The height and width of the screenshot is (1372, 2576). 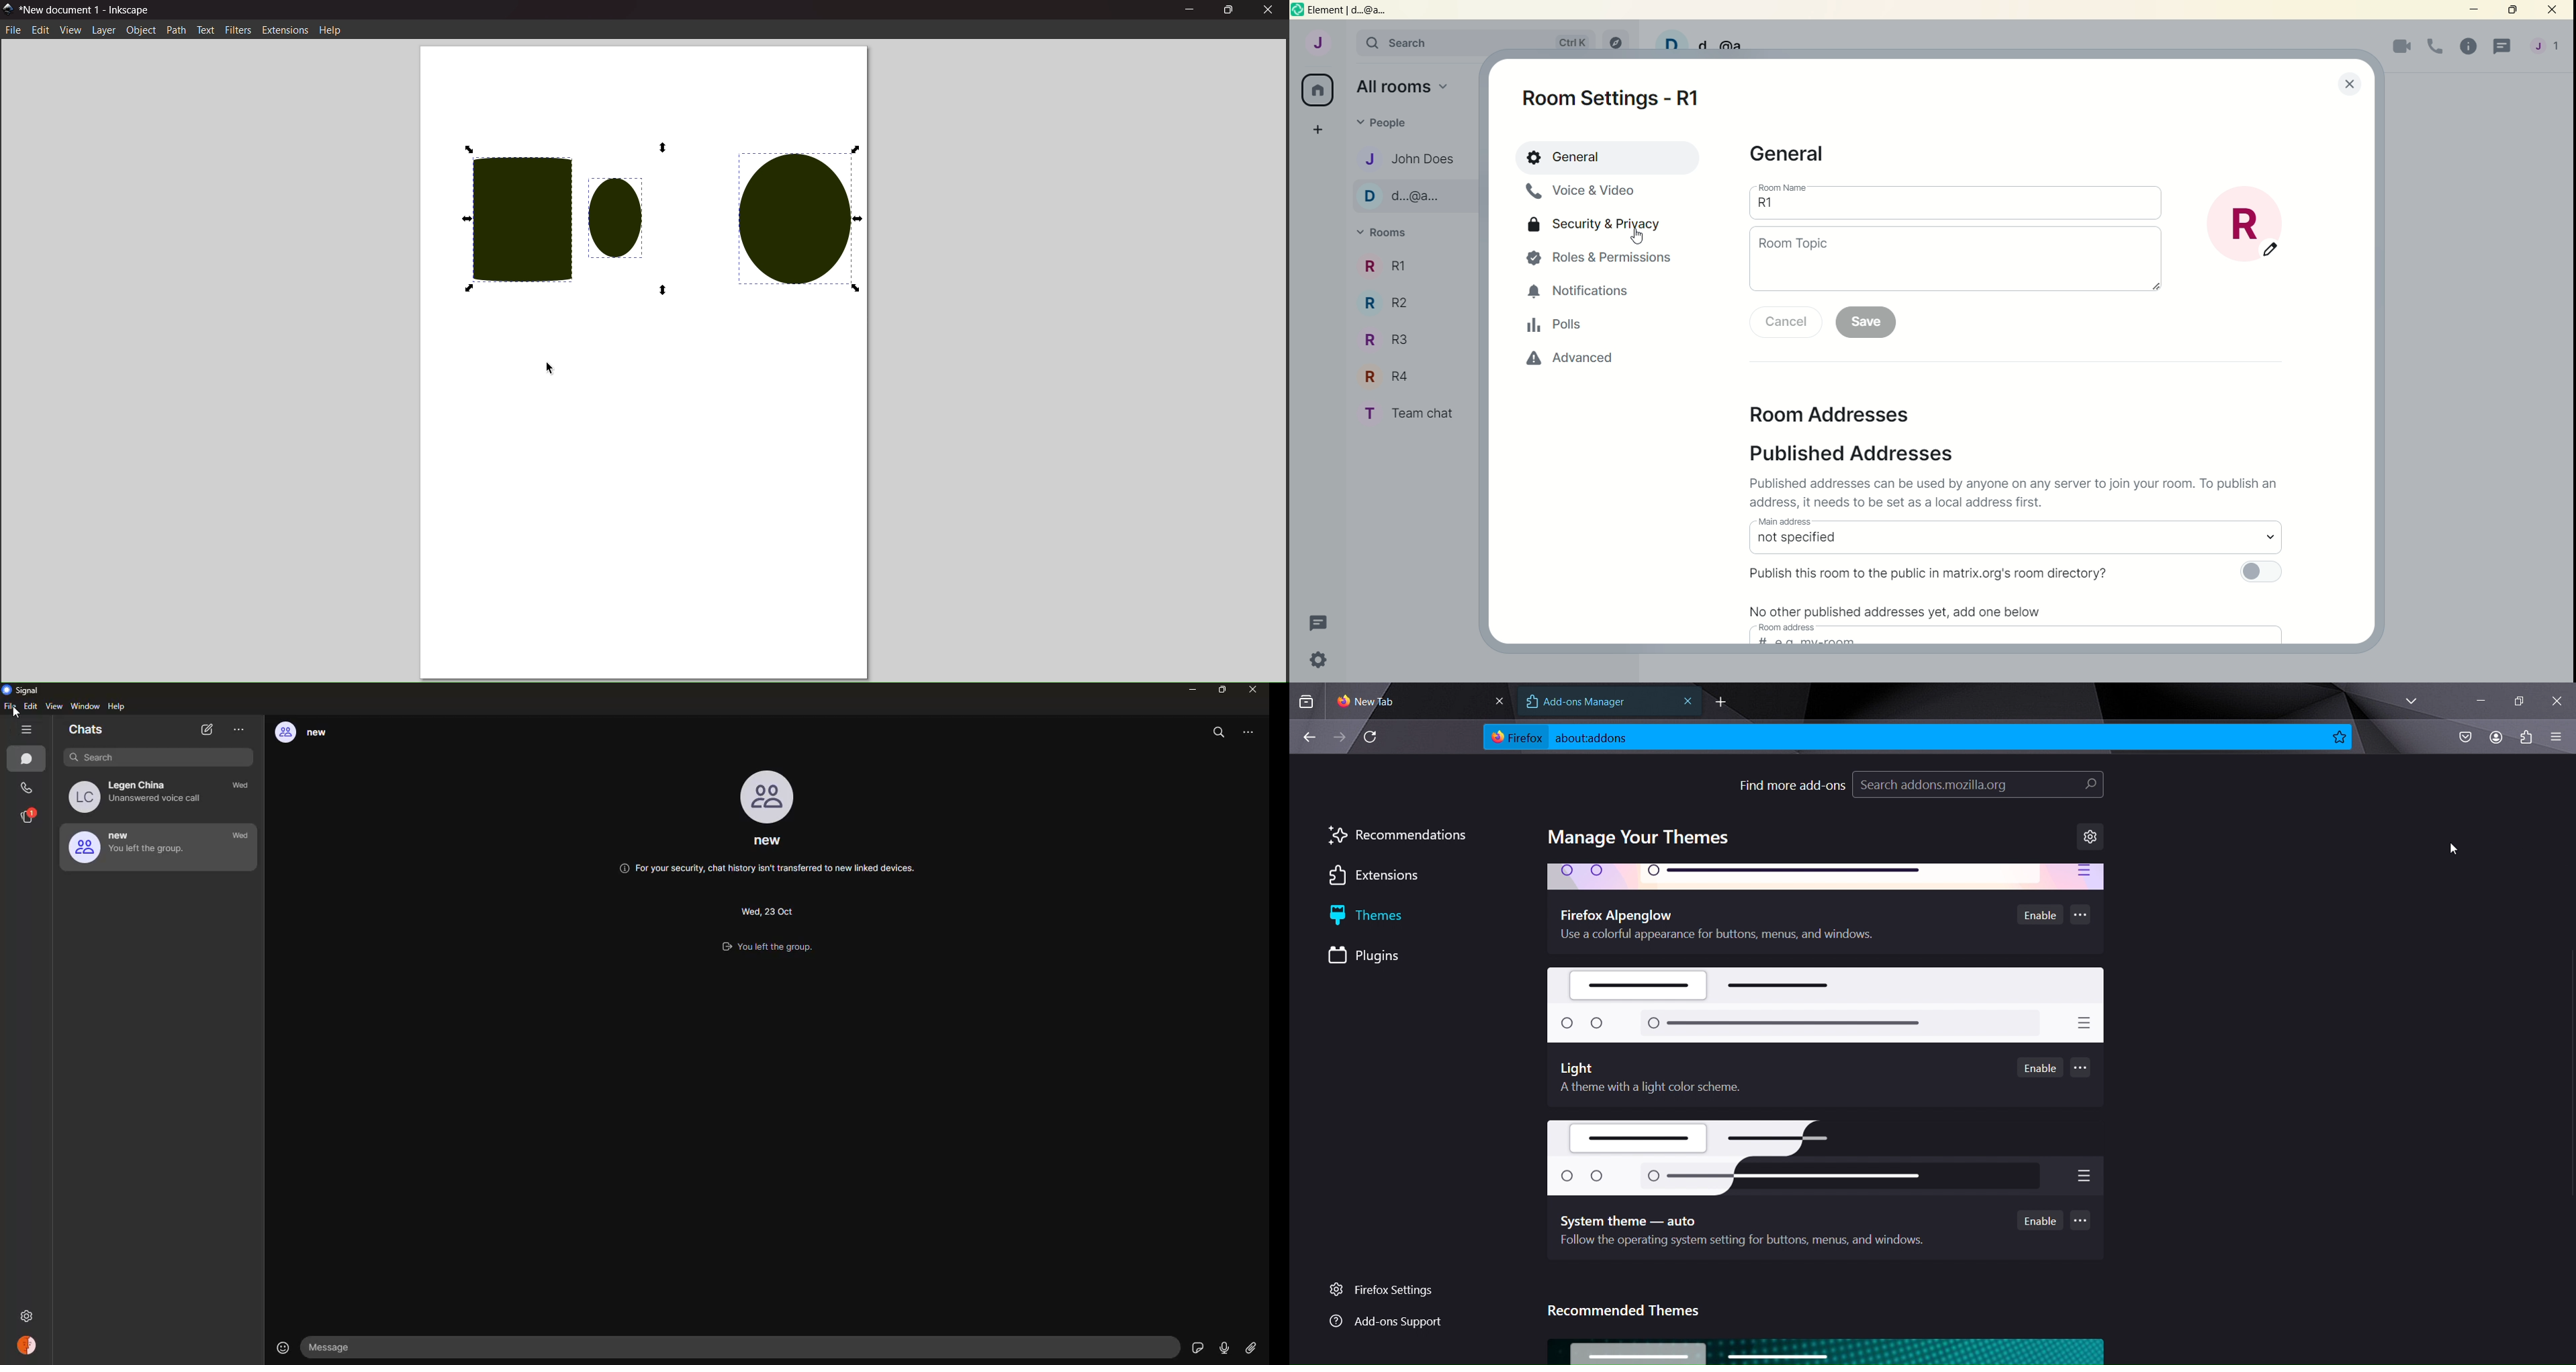 I want to click on window, so click(x=85, y=707).